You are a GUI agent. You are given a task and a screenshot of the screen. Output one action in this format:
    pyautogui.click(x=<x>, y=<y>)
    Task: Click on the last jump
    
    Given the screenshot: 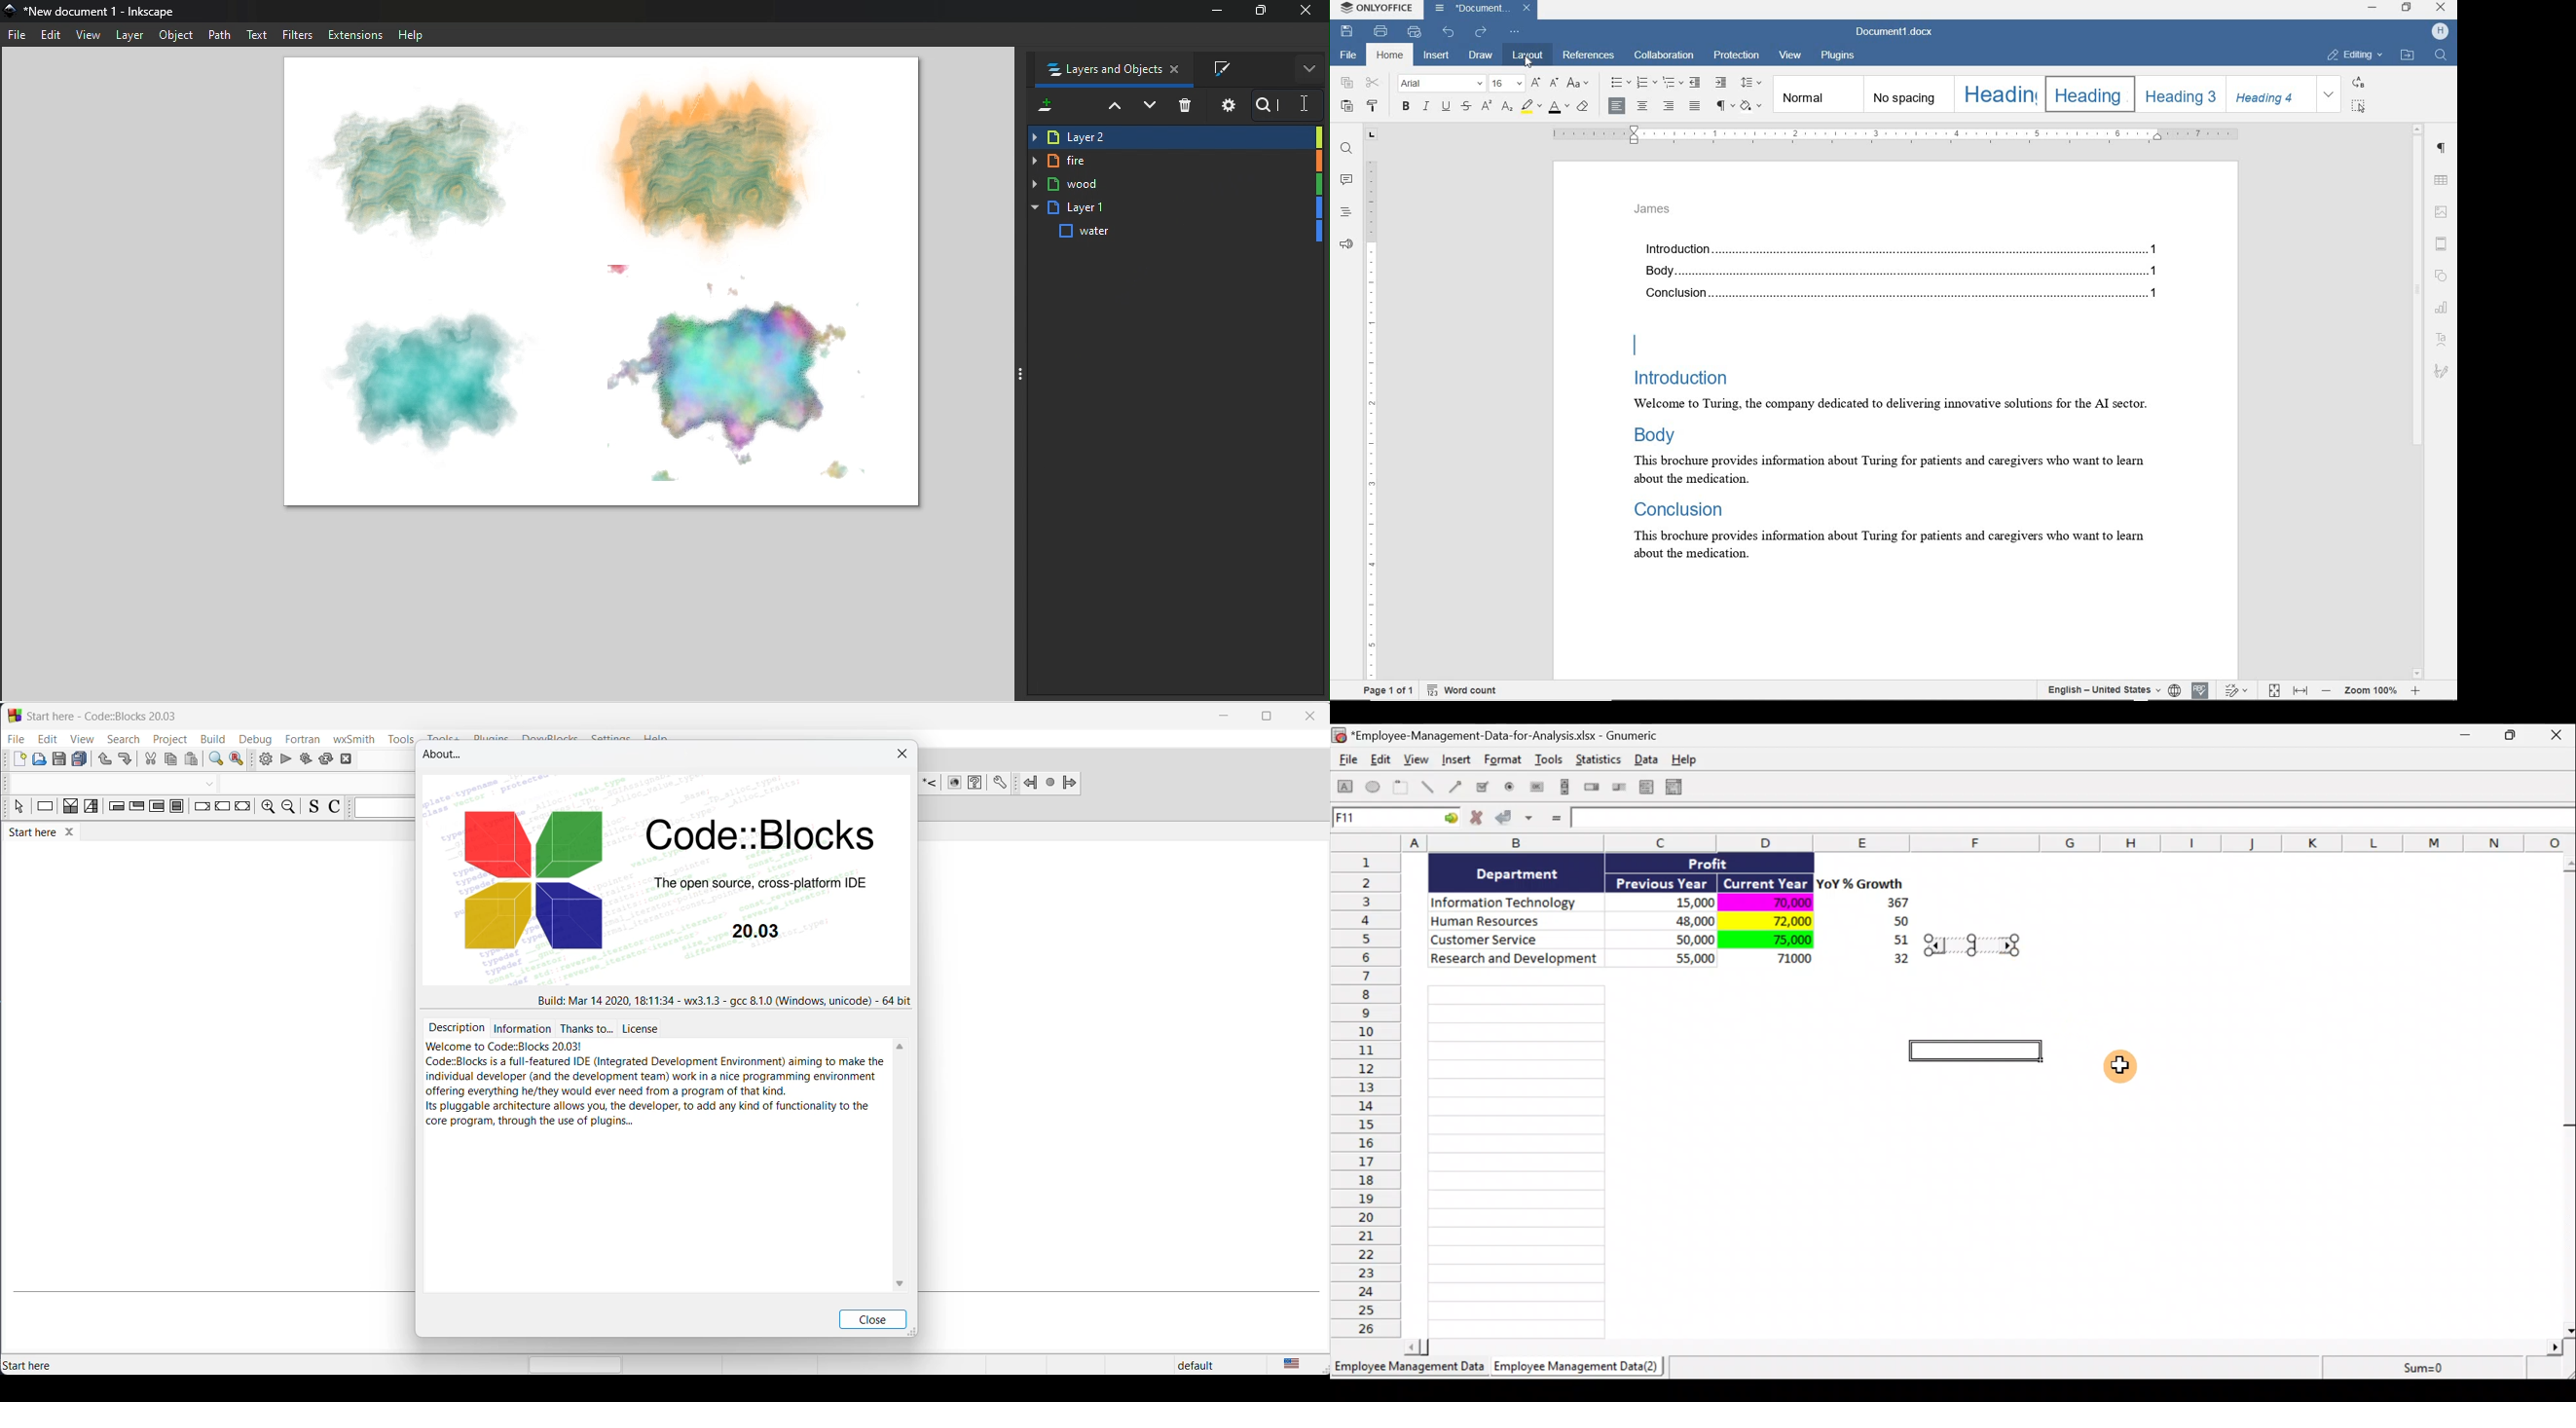 What is the action you would take?
    pyautogui.click(x=1049, y=784)
    